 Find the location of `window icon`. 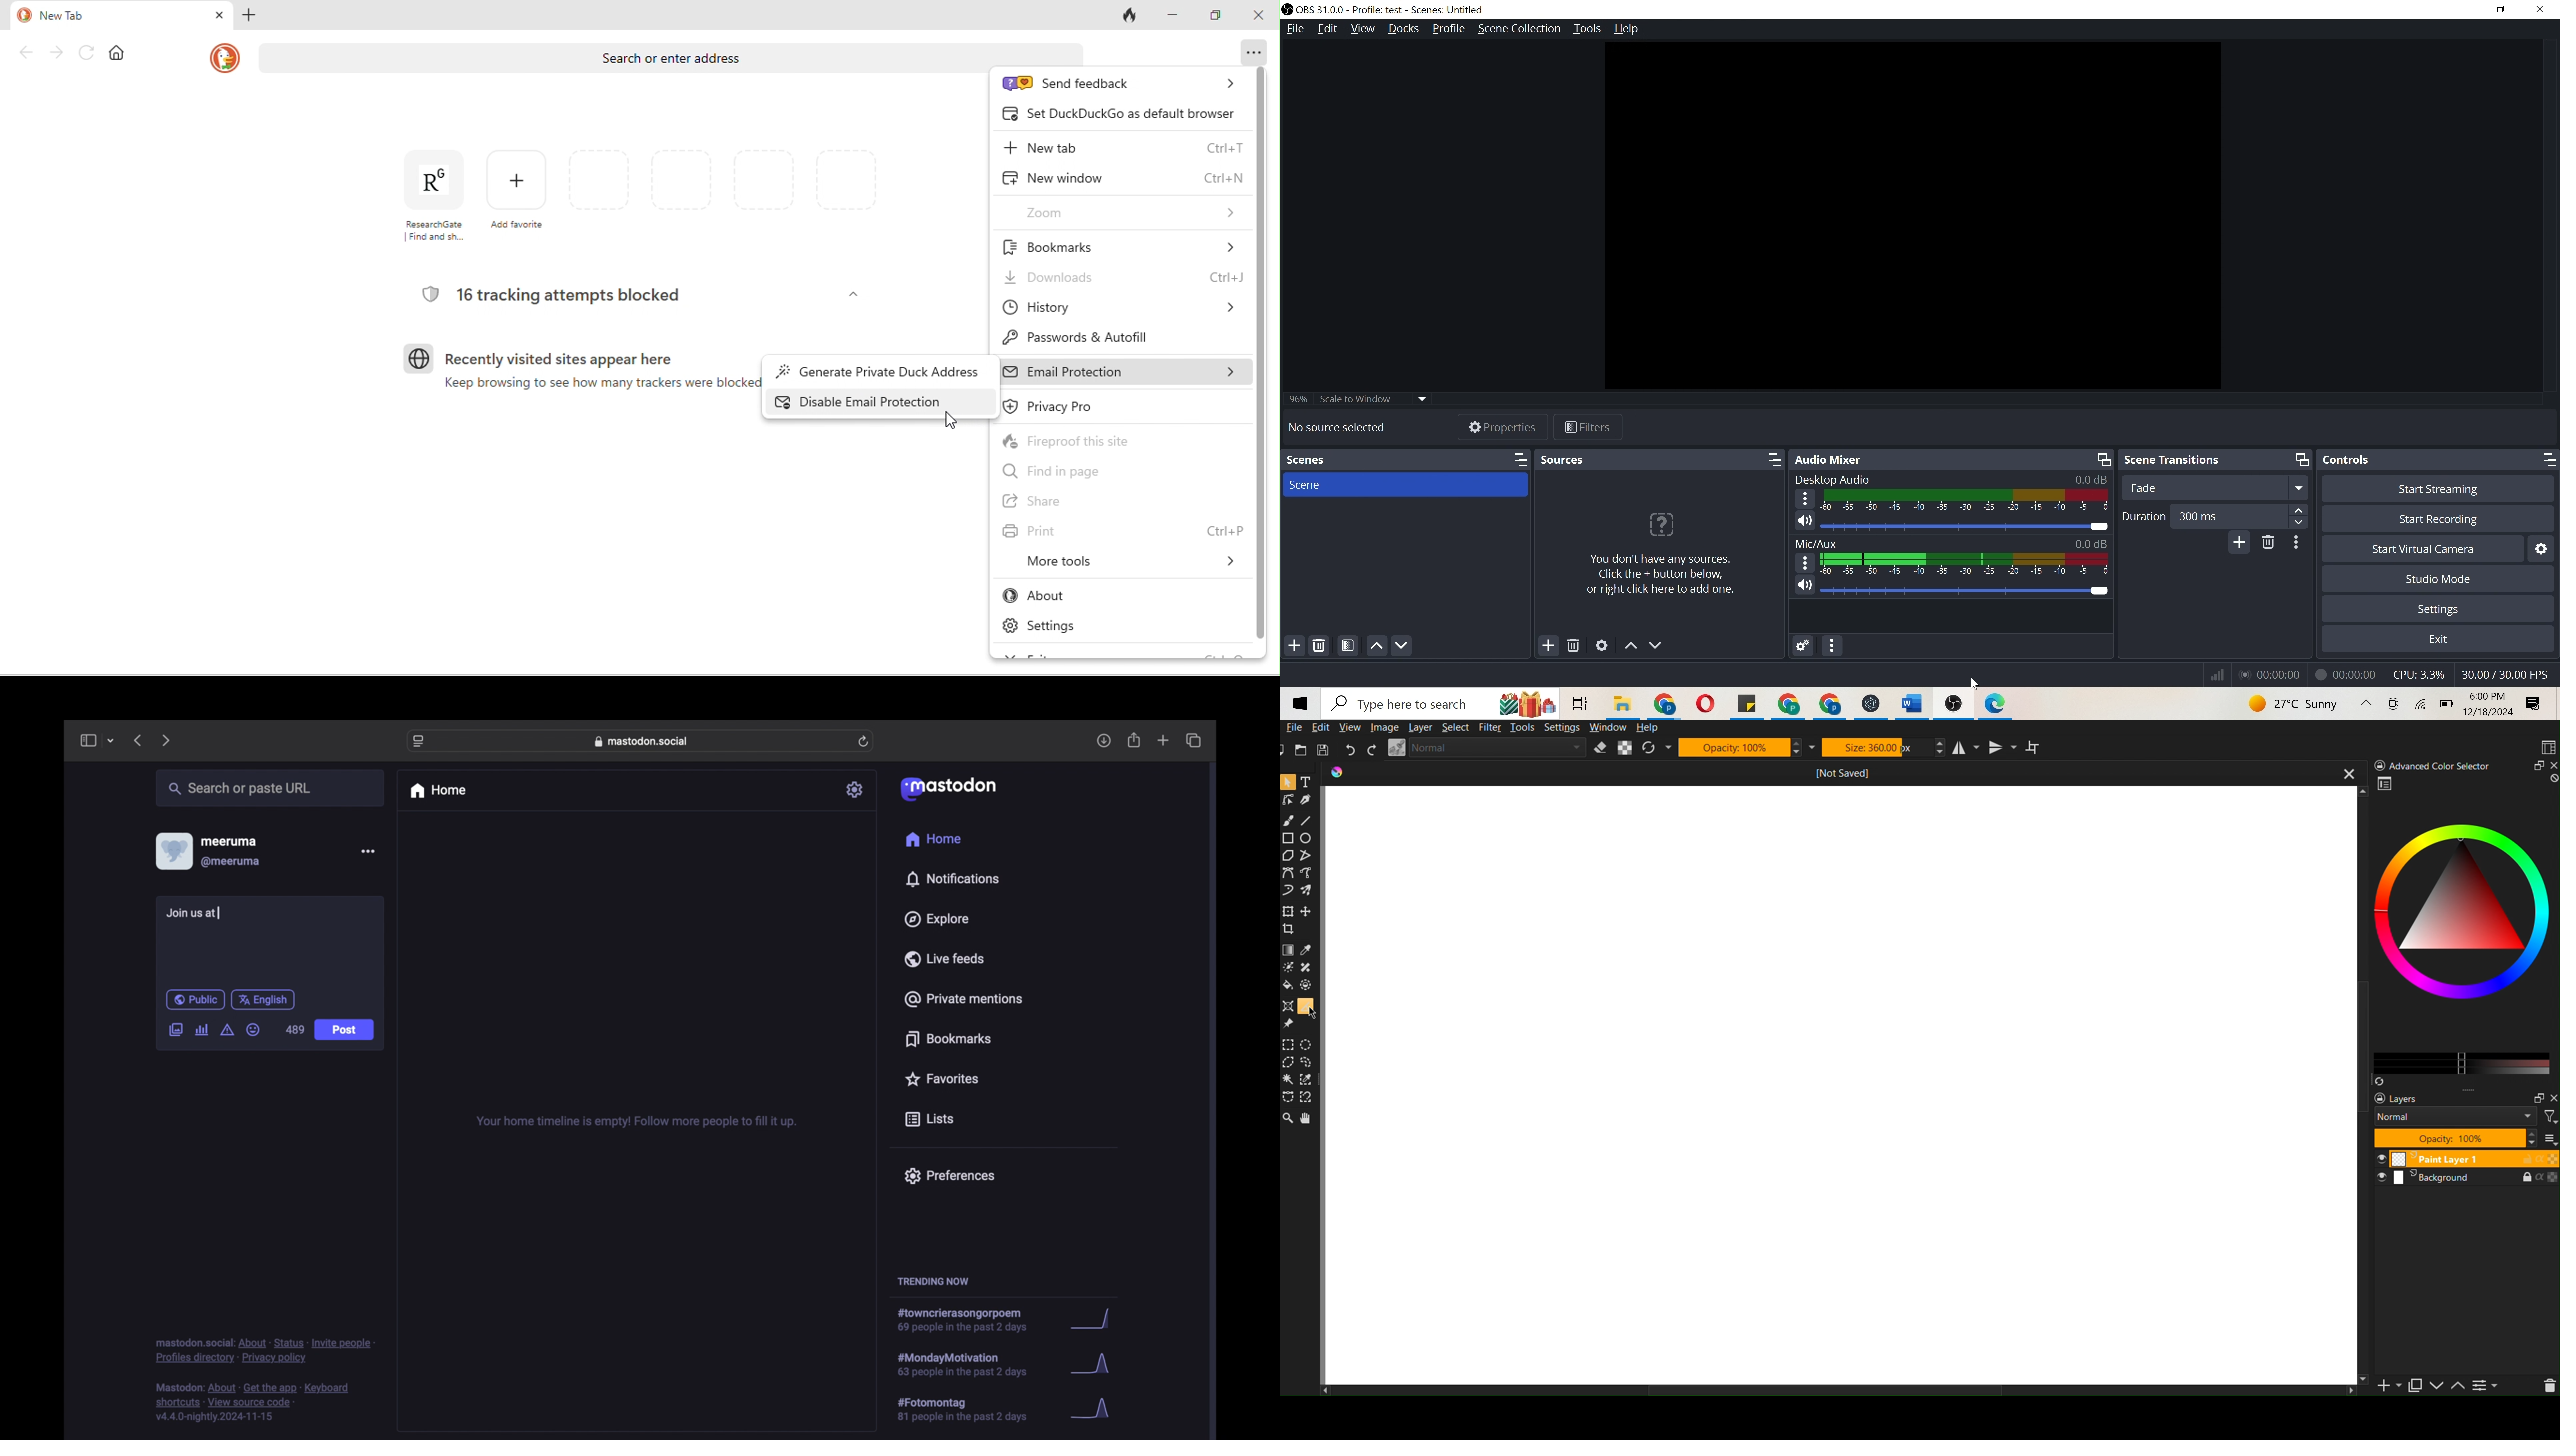

window icon is located at coordinates (1300, 705).